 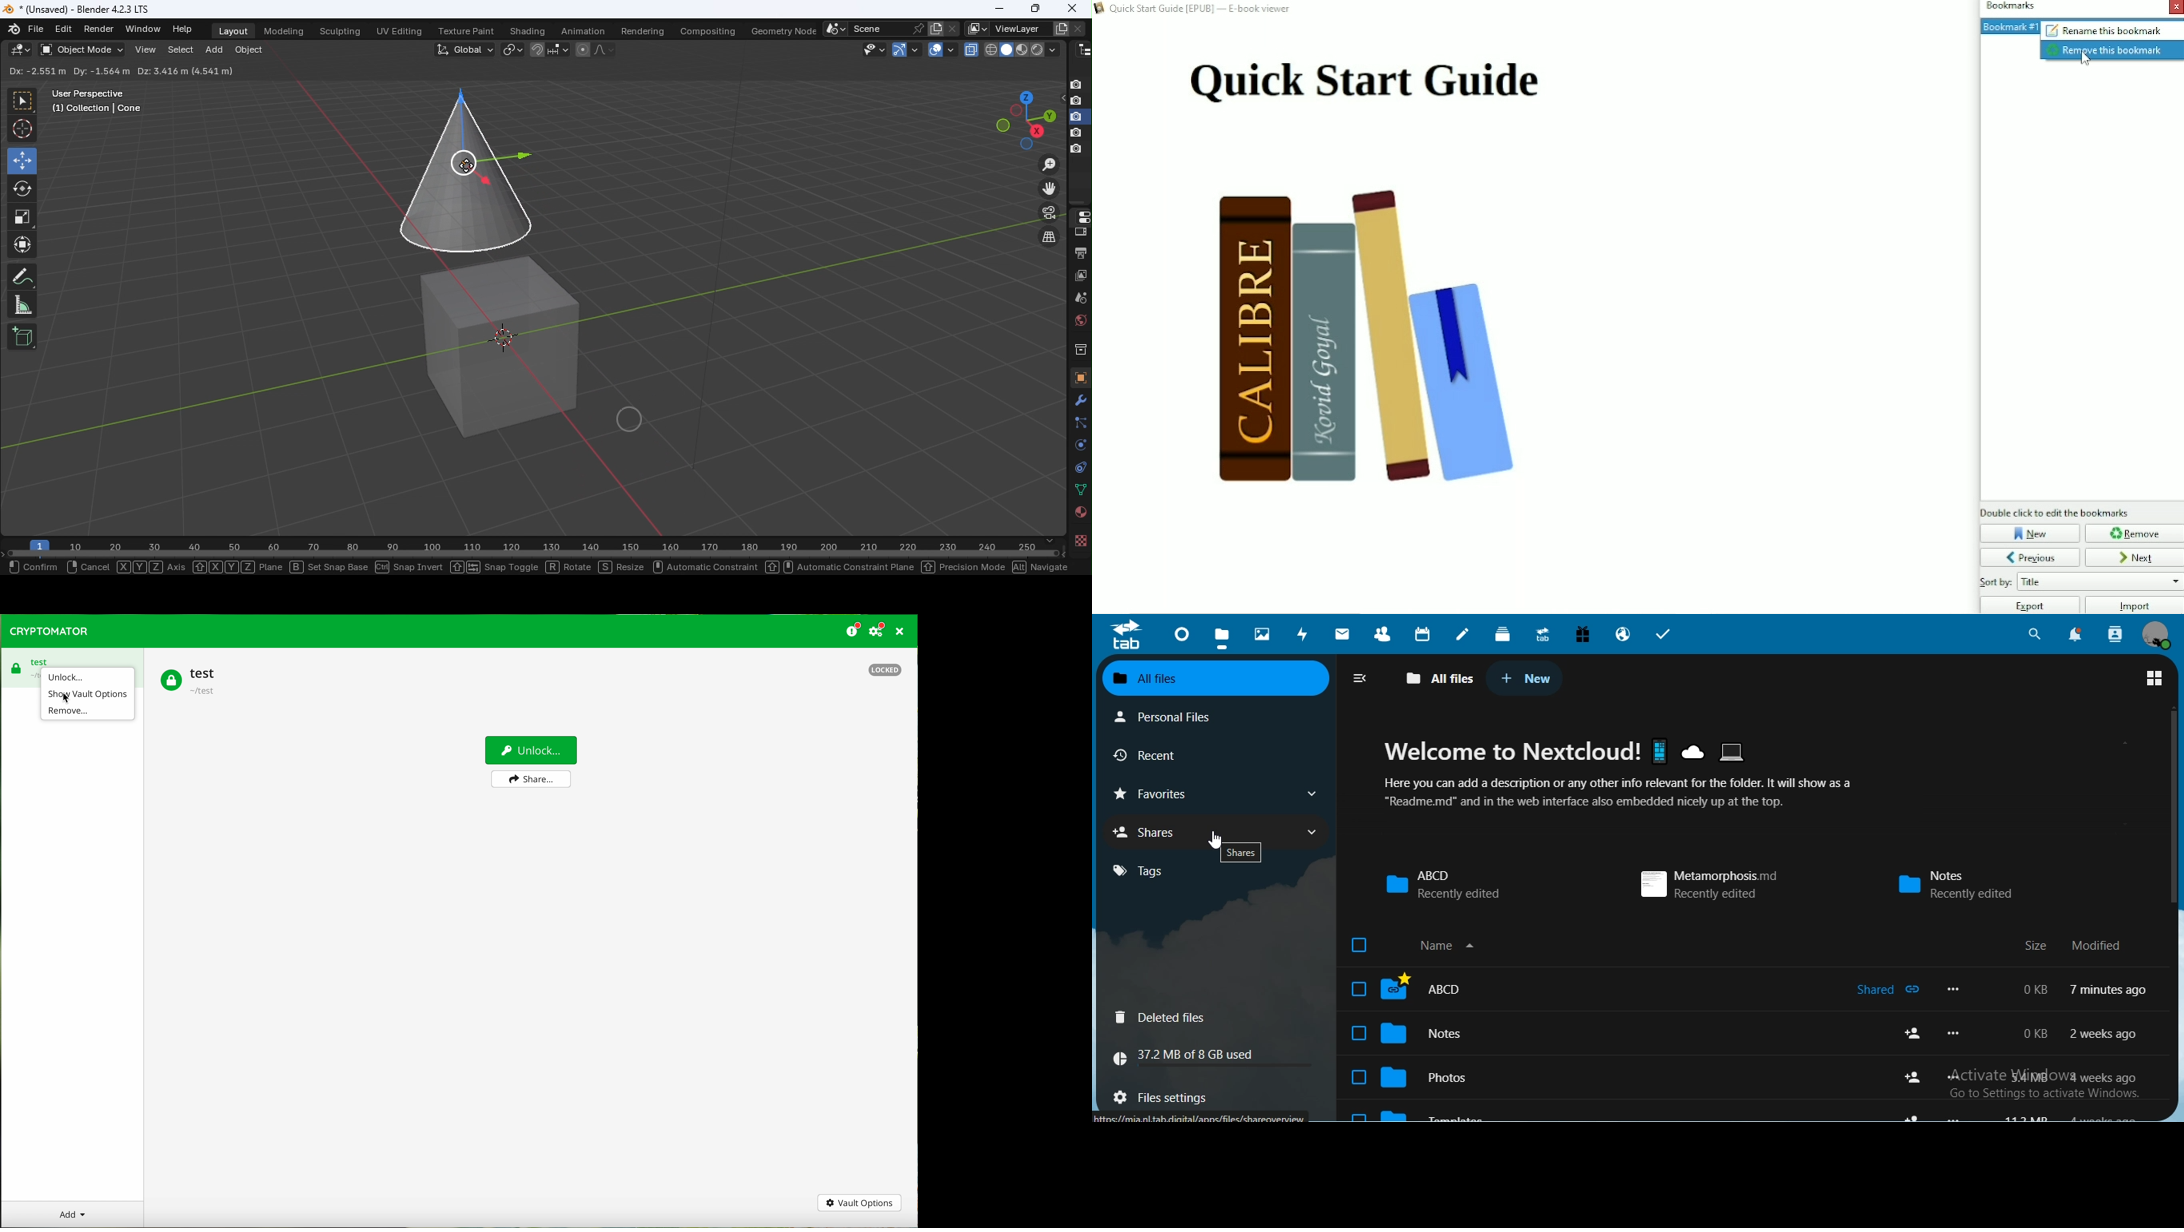 I want to click on personal files, so click(x=1171, y=717).